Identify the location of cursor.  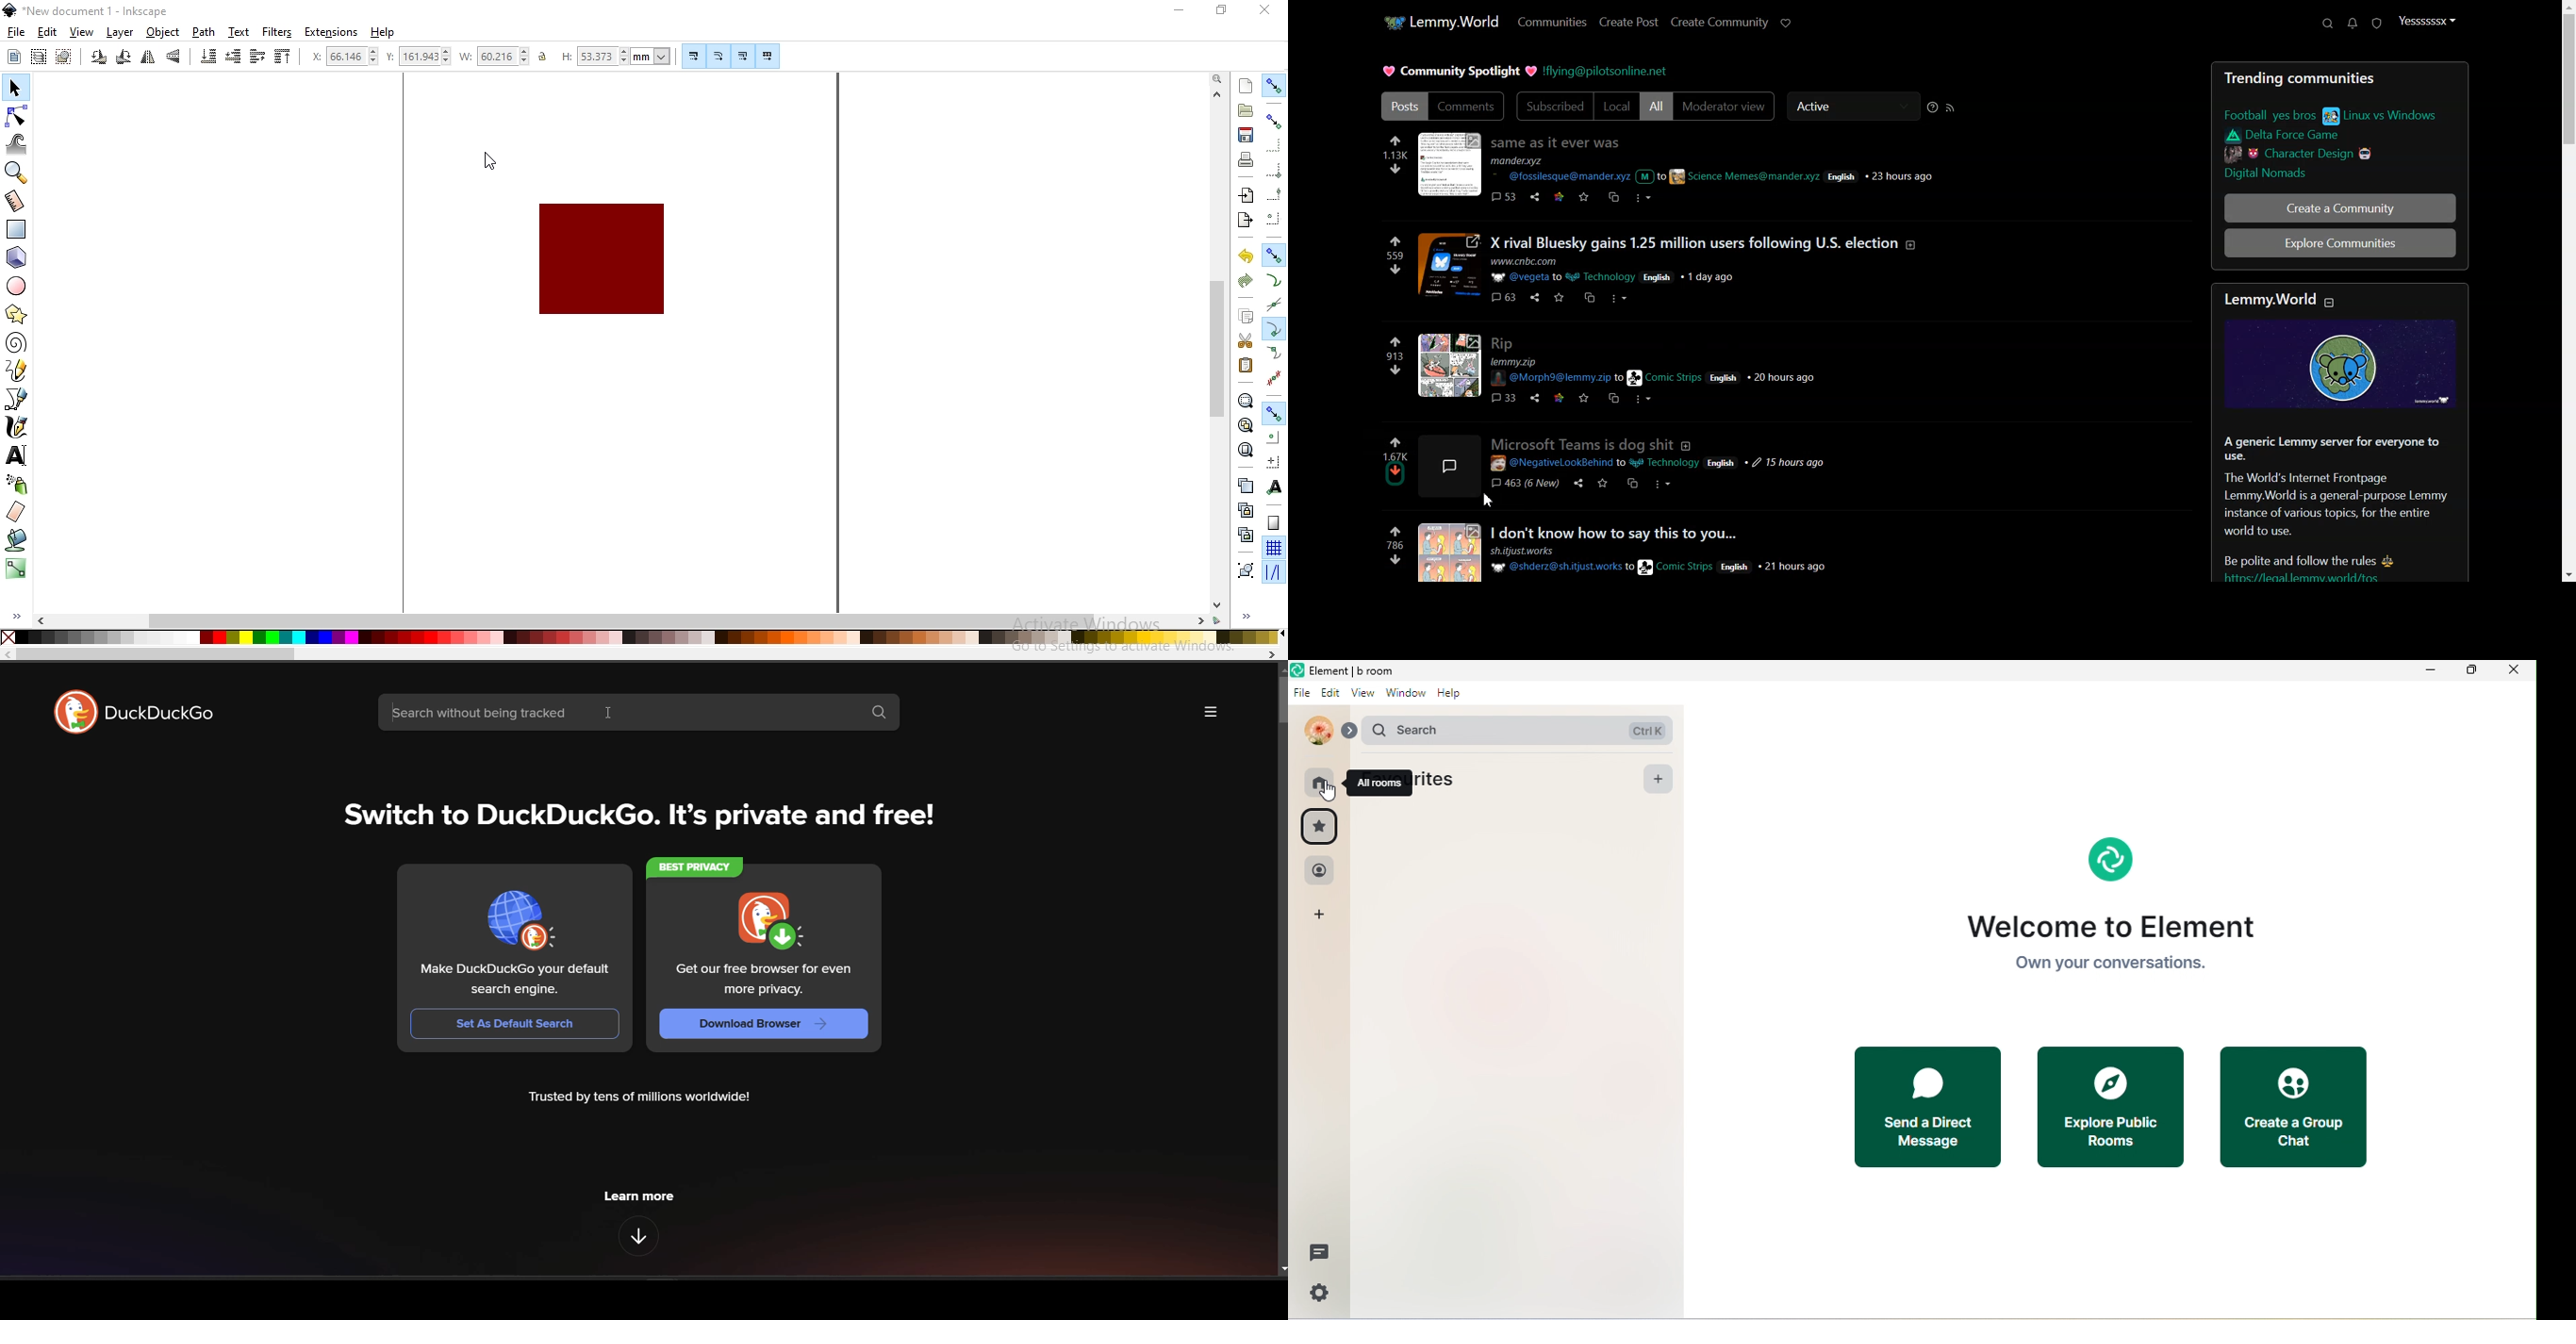
(1332, 794).